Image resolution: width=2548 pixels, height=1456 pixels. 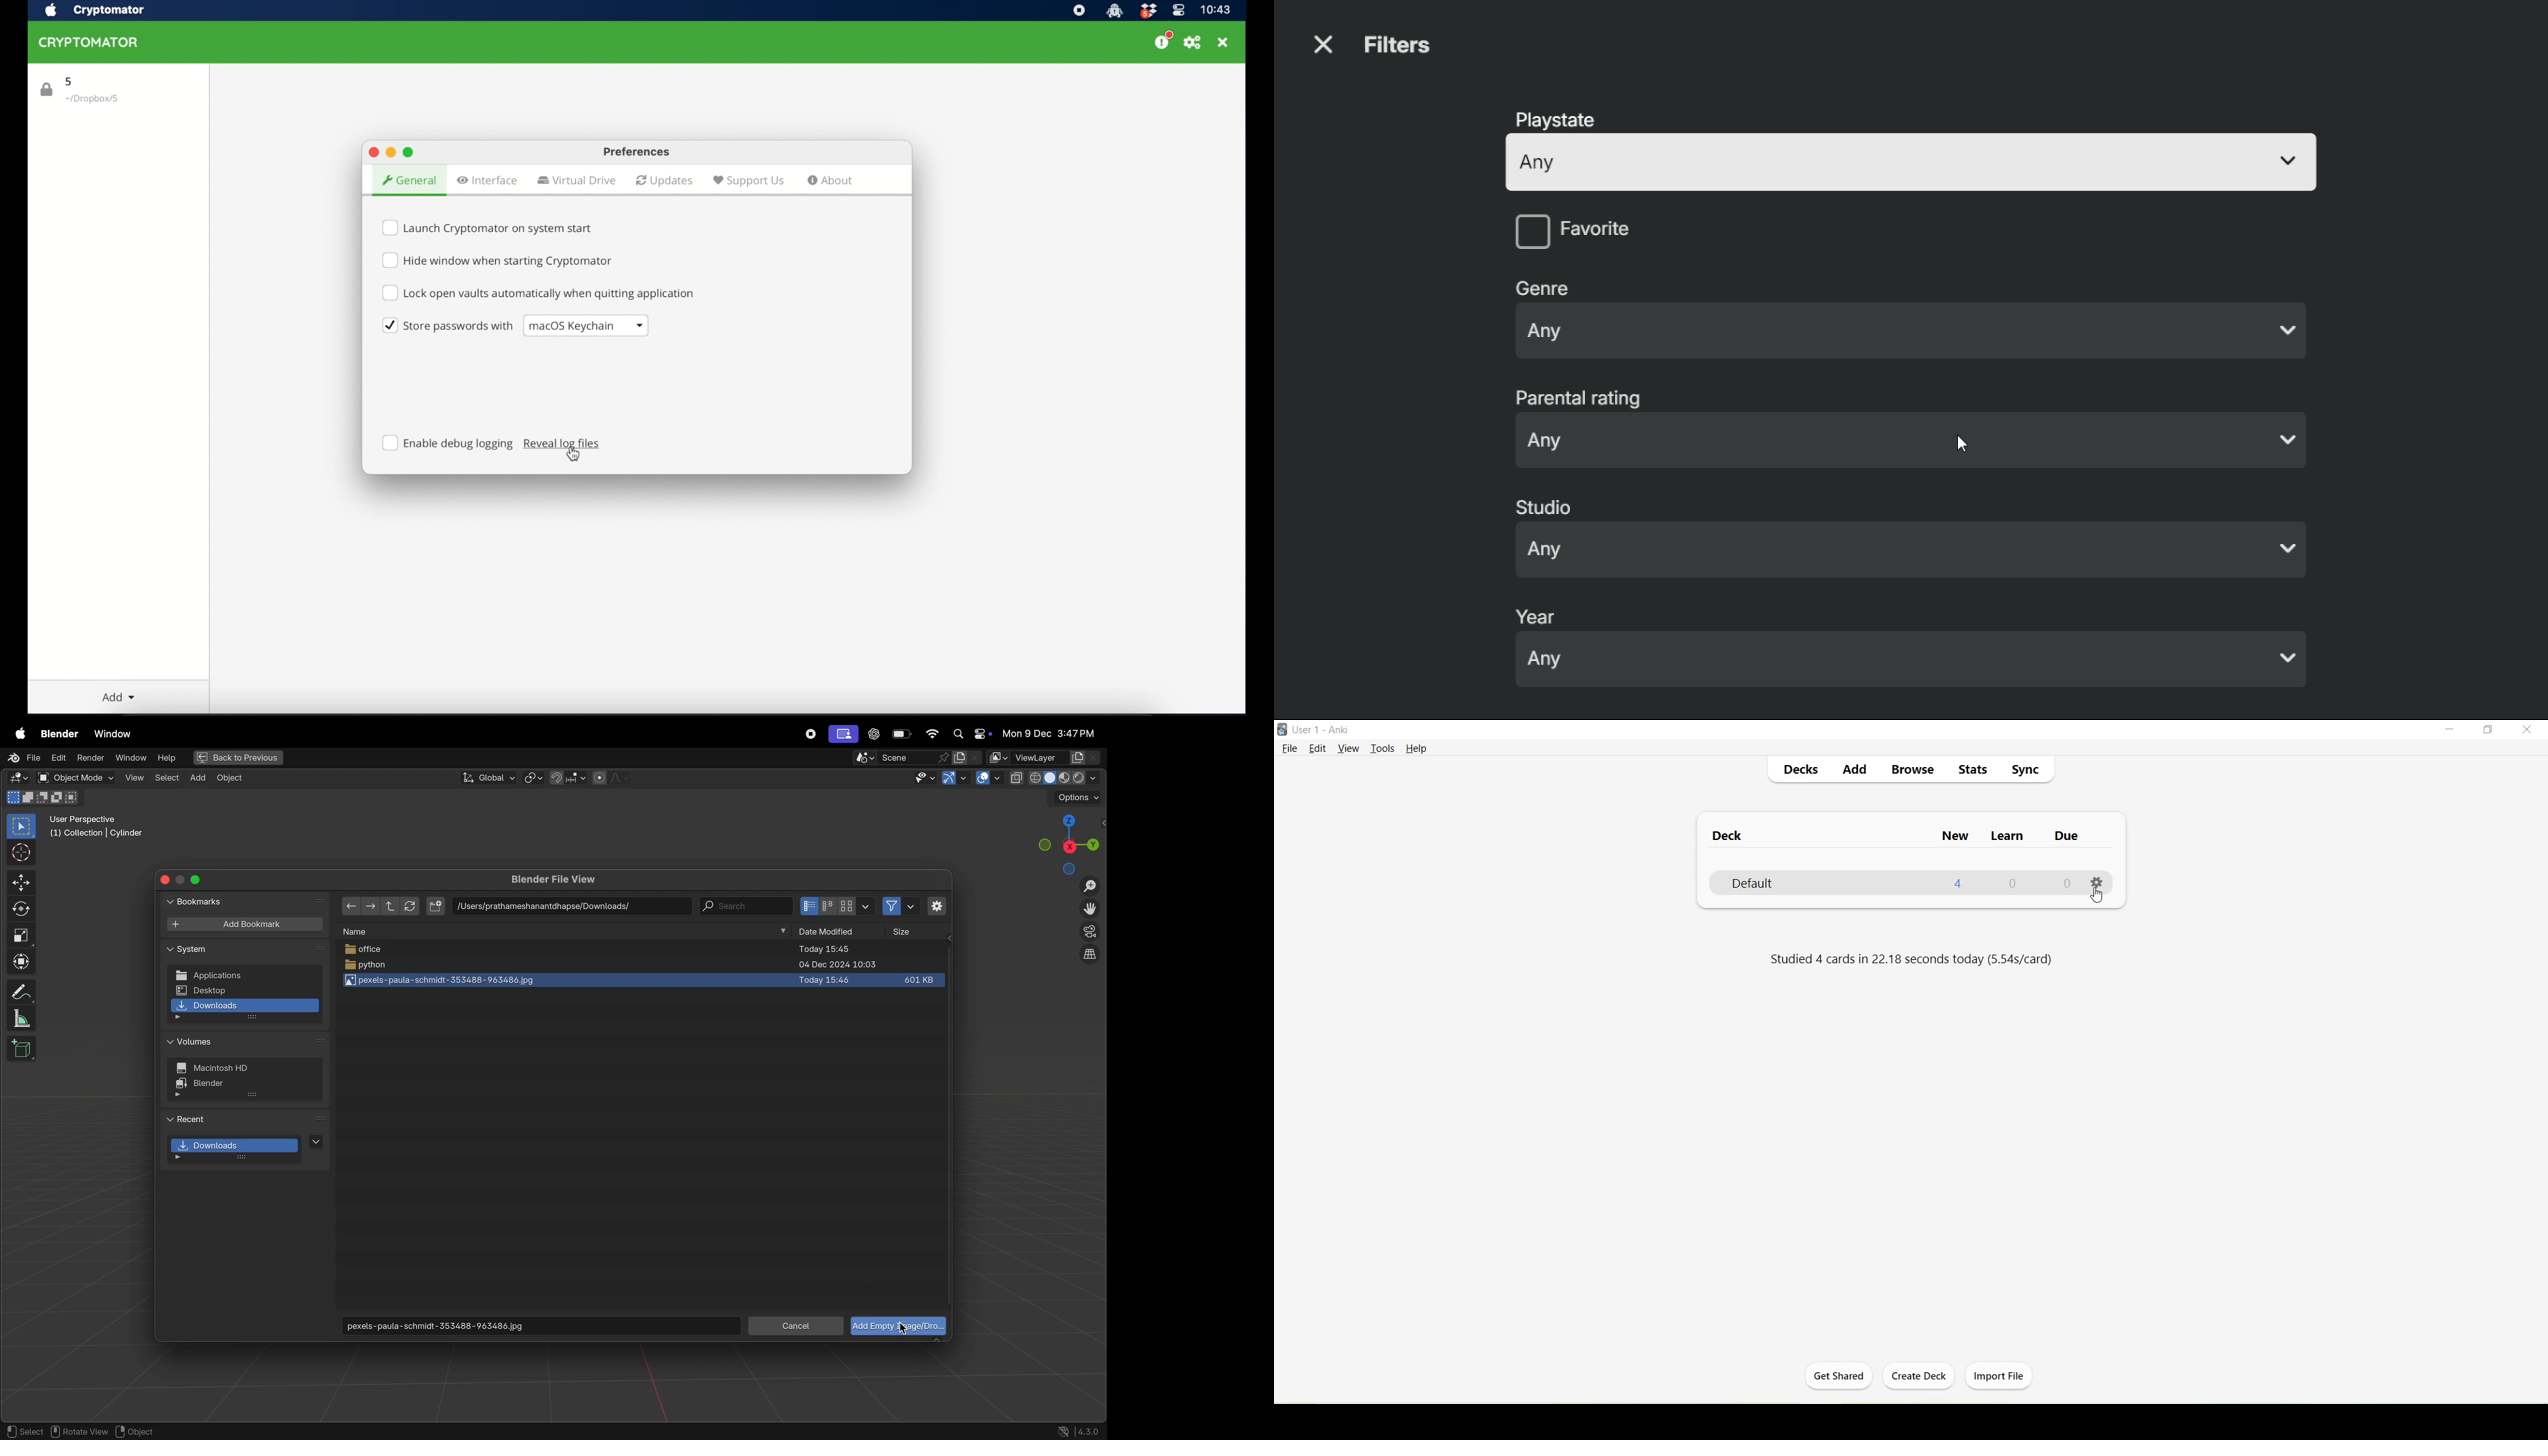 What do you see at coordinates (409, 153) in the screenshot?
I see `maximize` at bounding box center [409, 153].